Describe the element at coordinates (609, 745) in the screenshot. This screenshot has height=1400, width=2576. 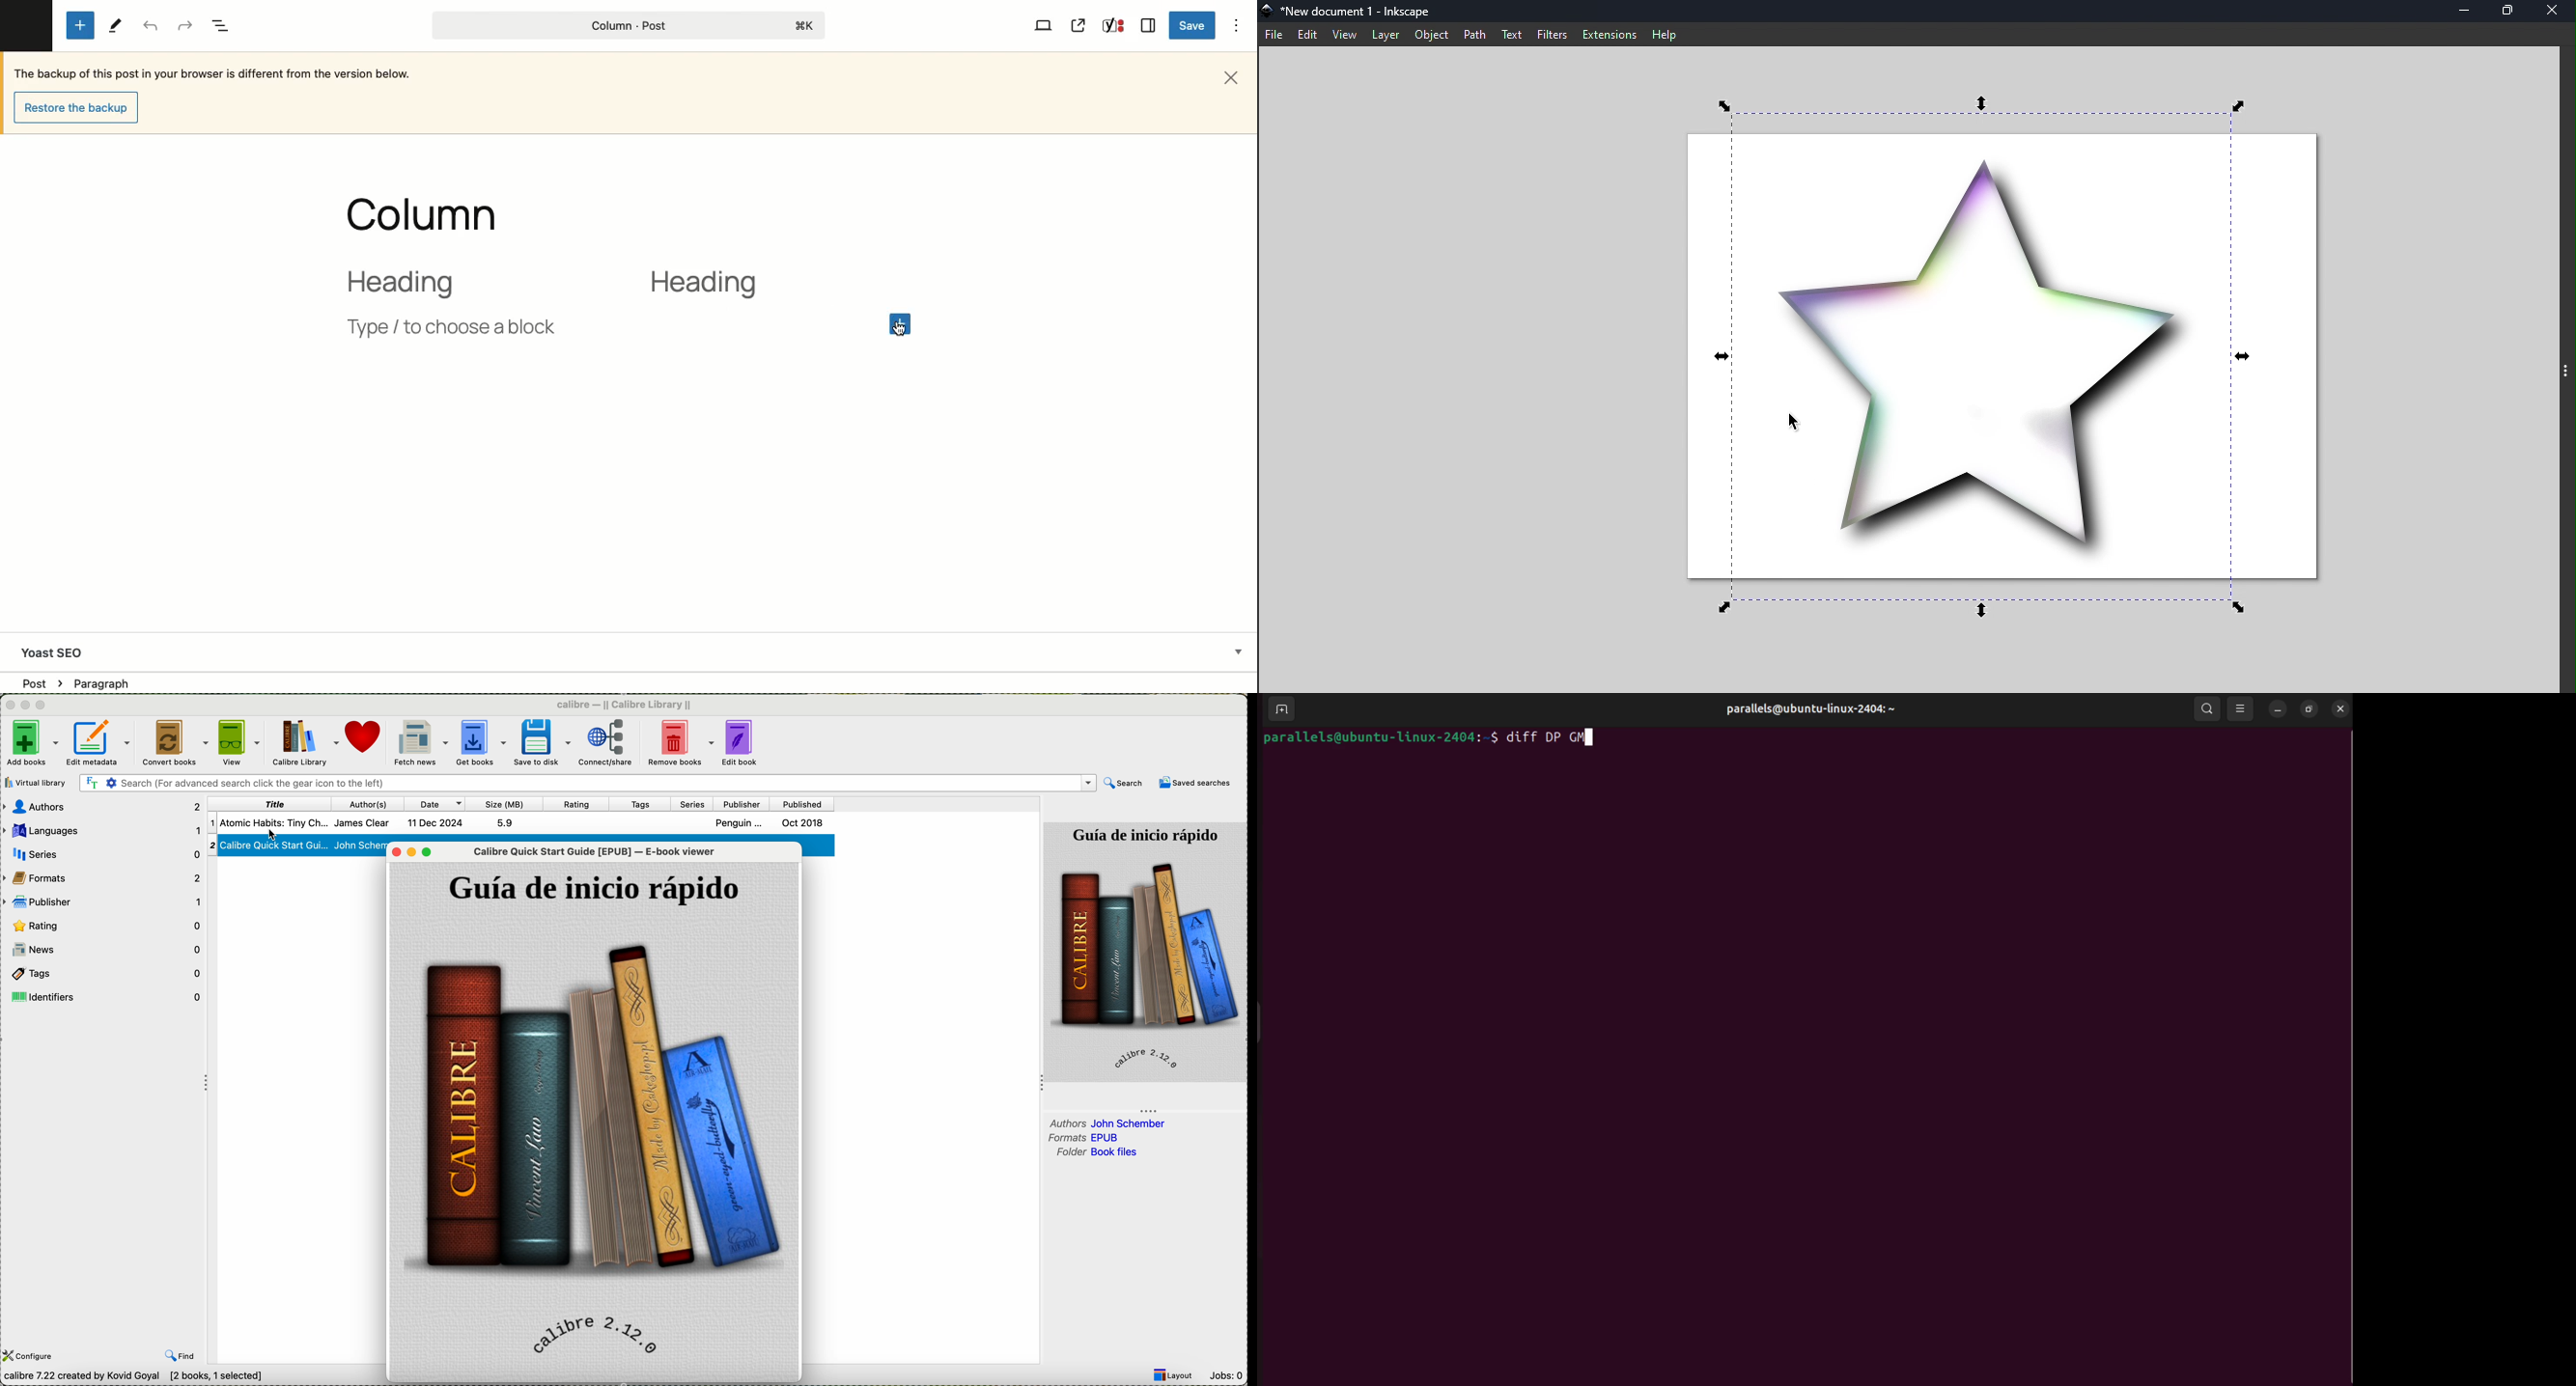
I see `connect/share` at that location.